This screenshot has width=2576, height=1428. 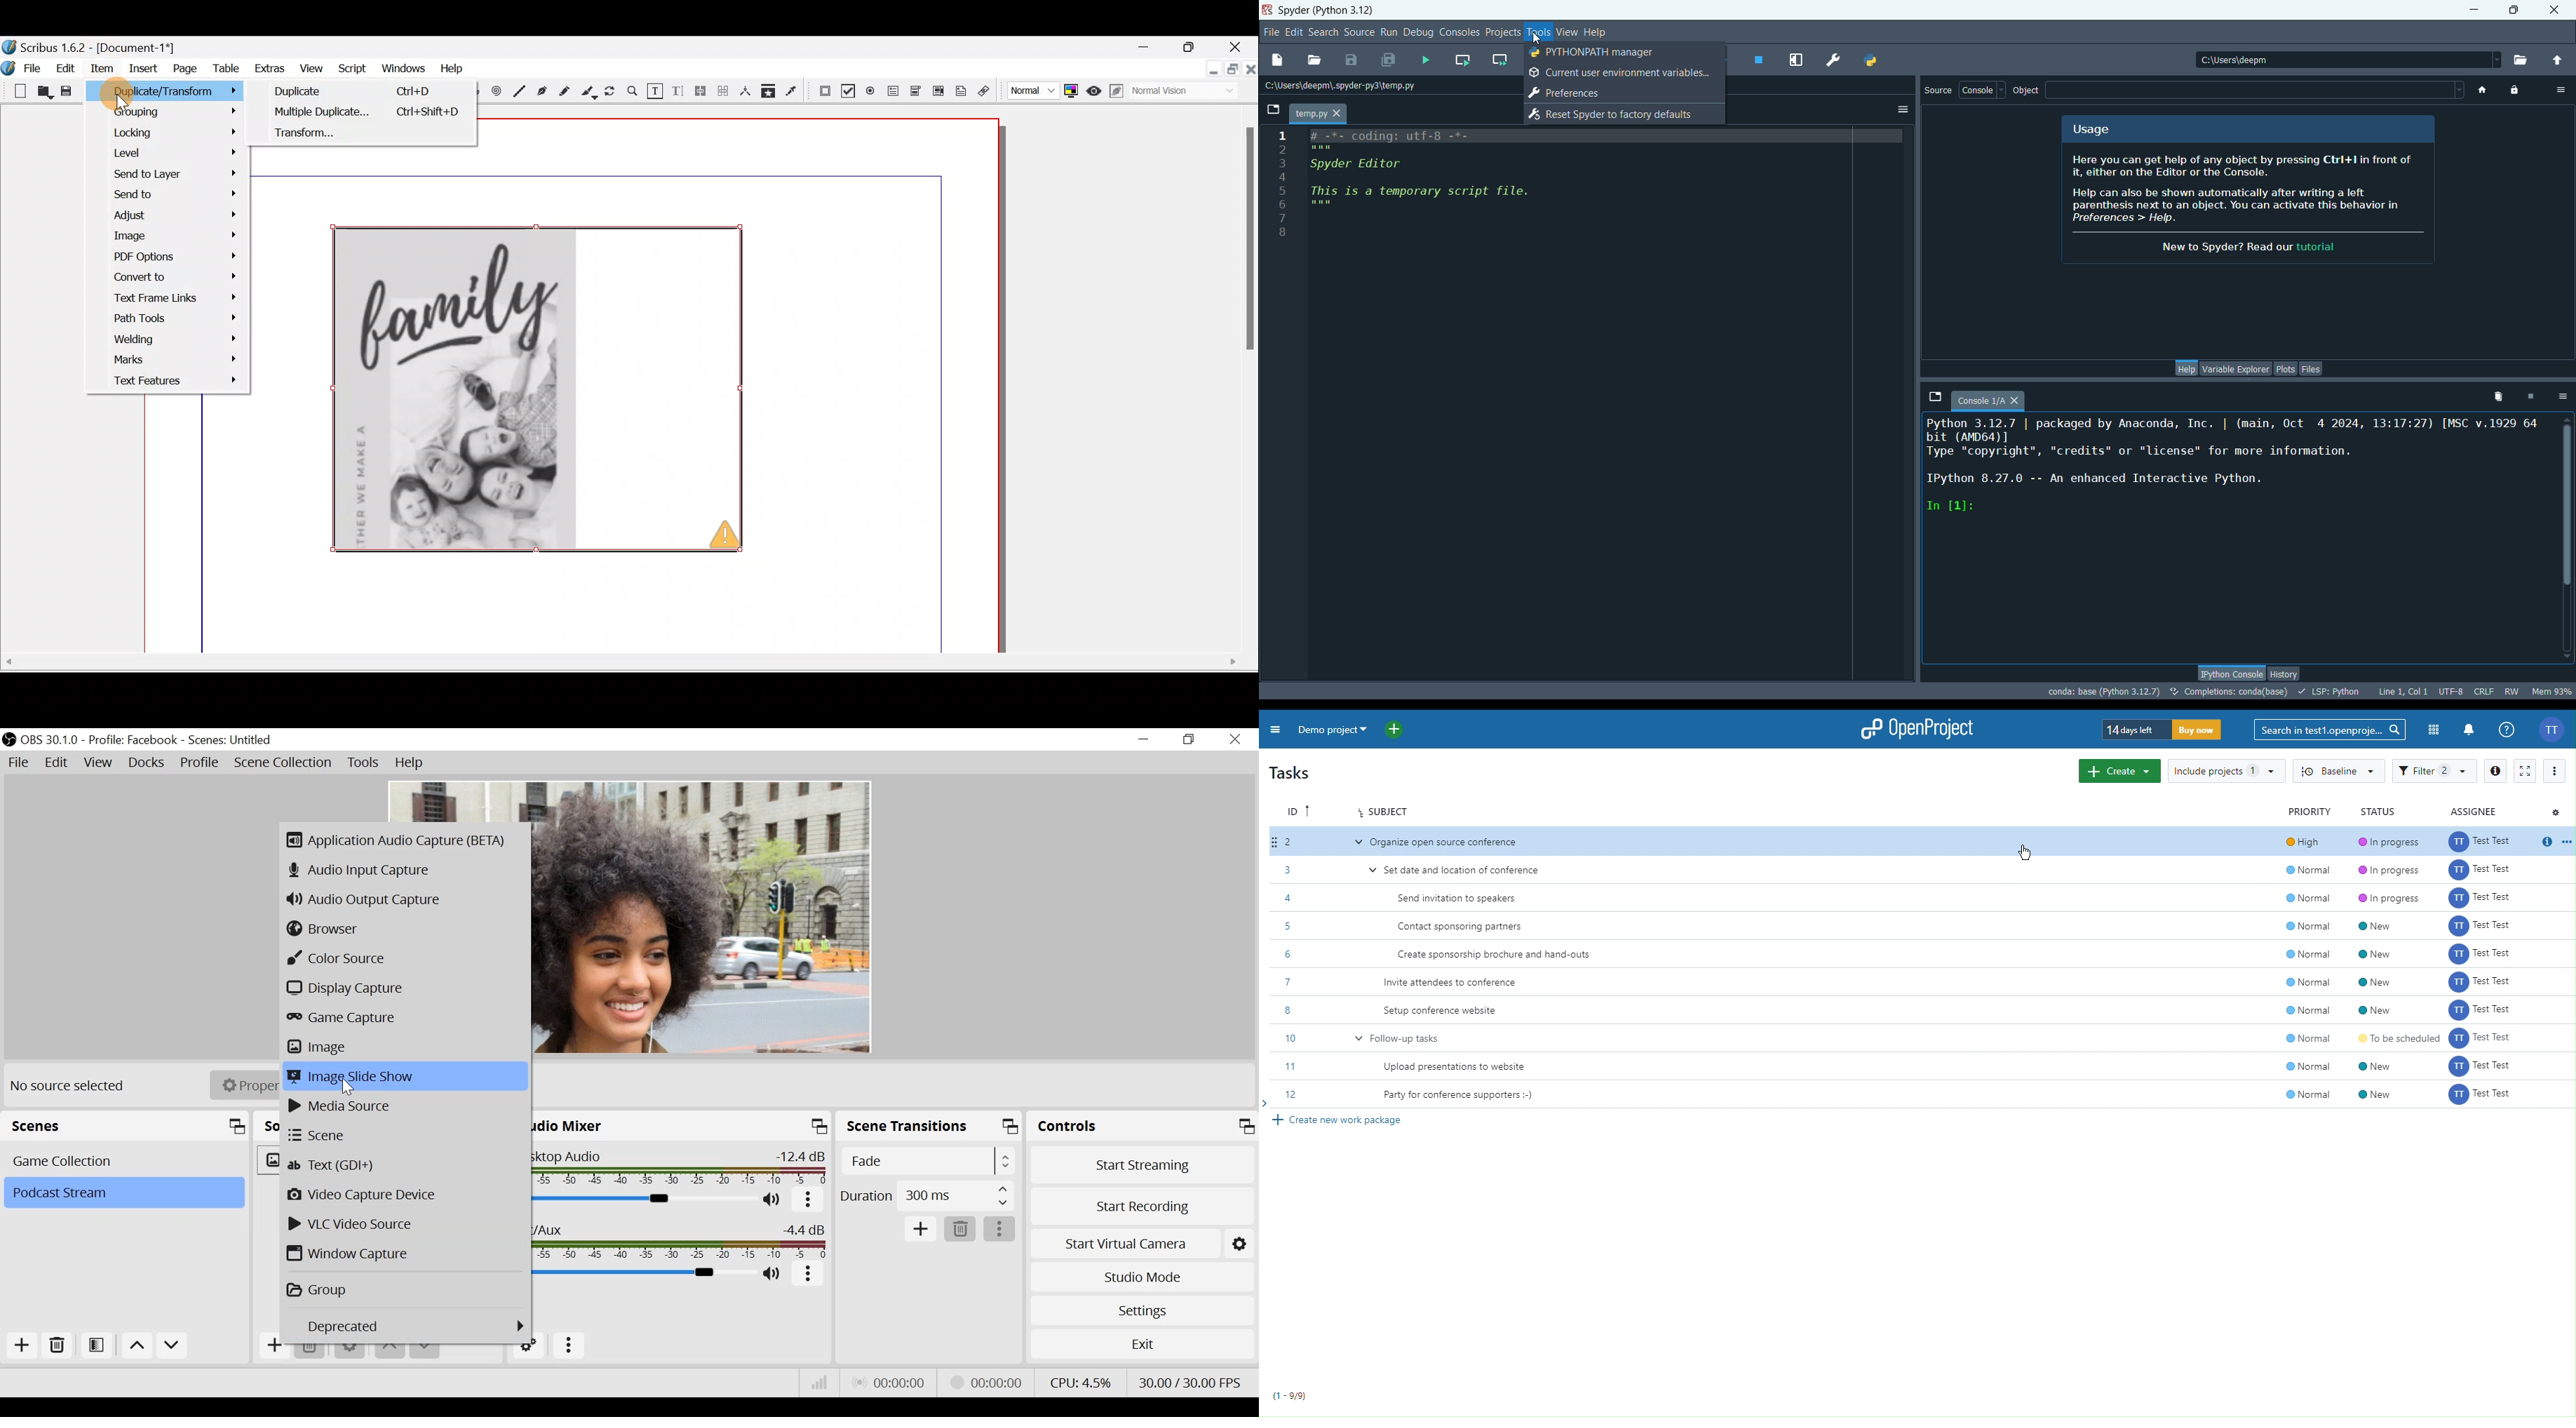 What do you see at coordinates (363, 763) in the screenshot?
I see `Tools` at bounding box center [363, 763].